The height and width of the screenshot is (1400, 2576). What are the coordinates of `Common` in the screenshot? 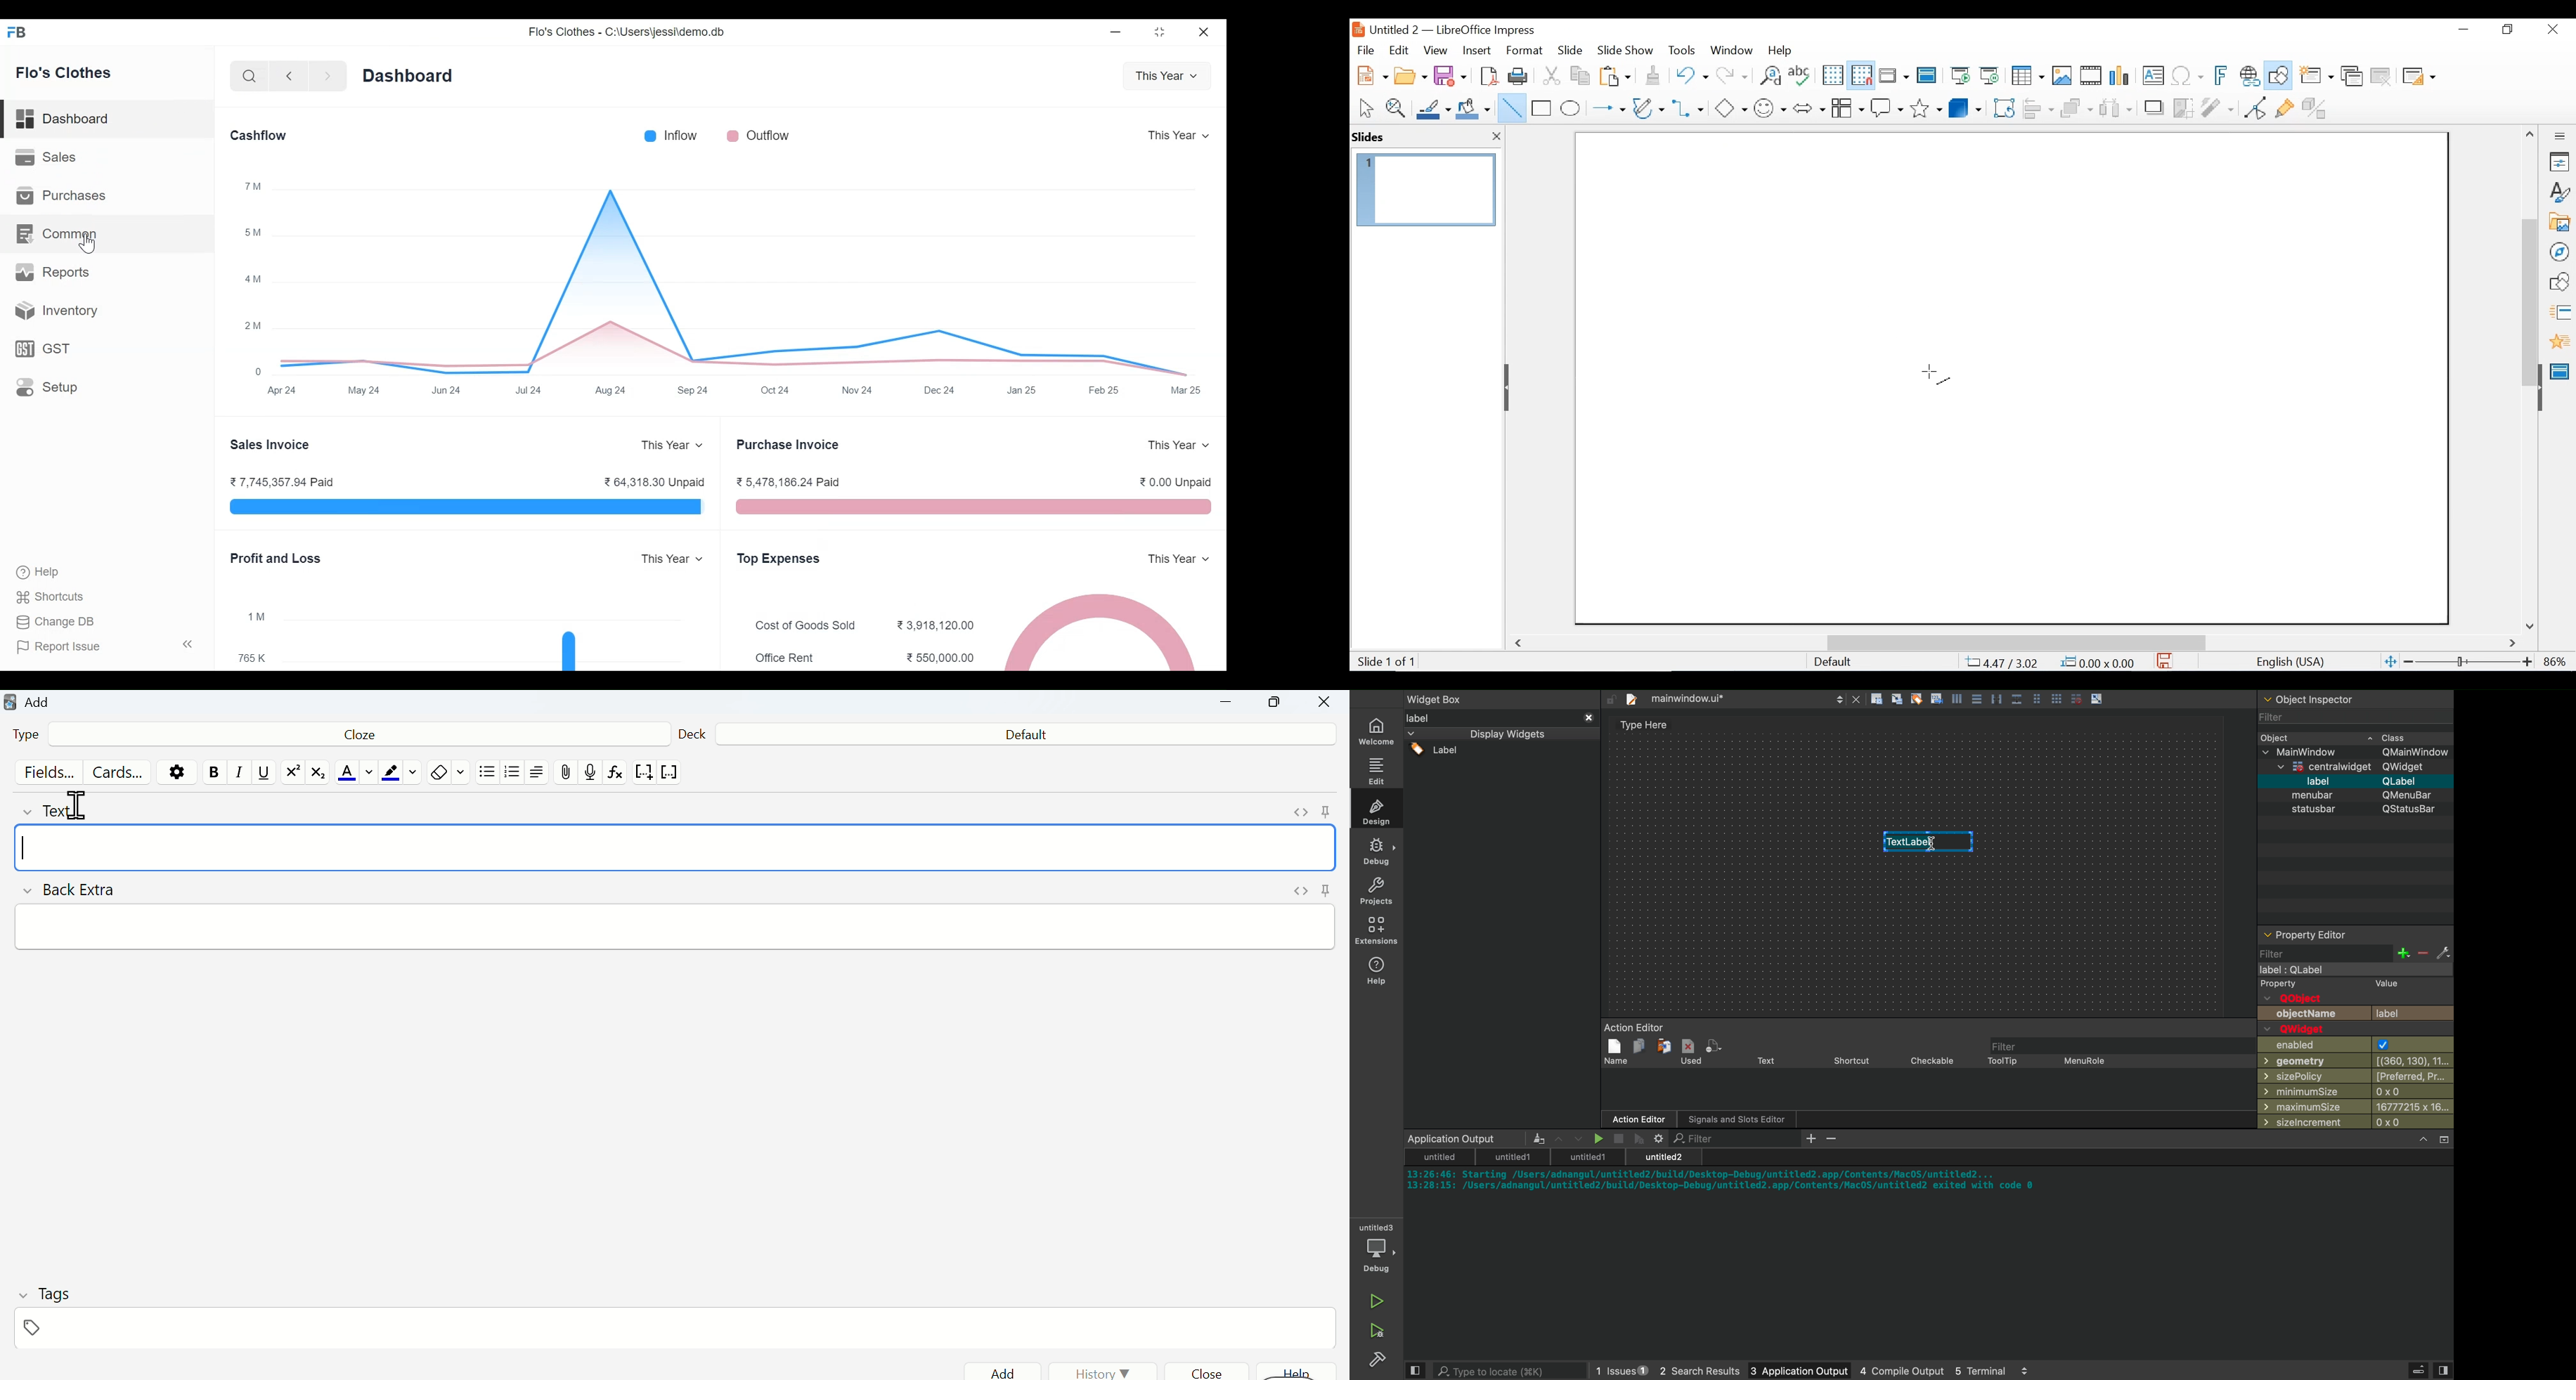 It's located at (59, 233).